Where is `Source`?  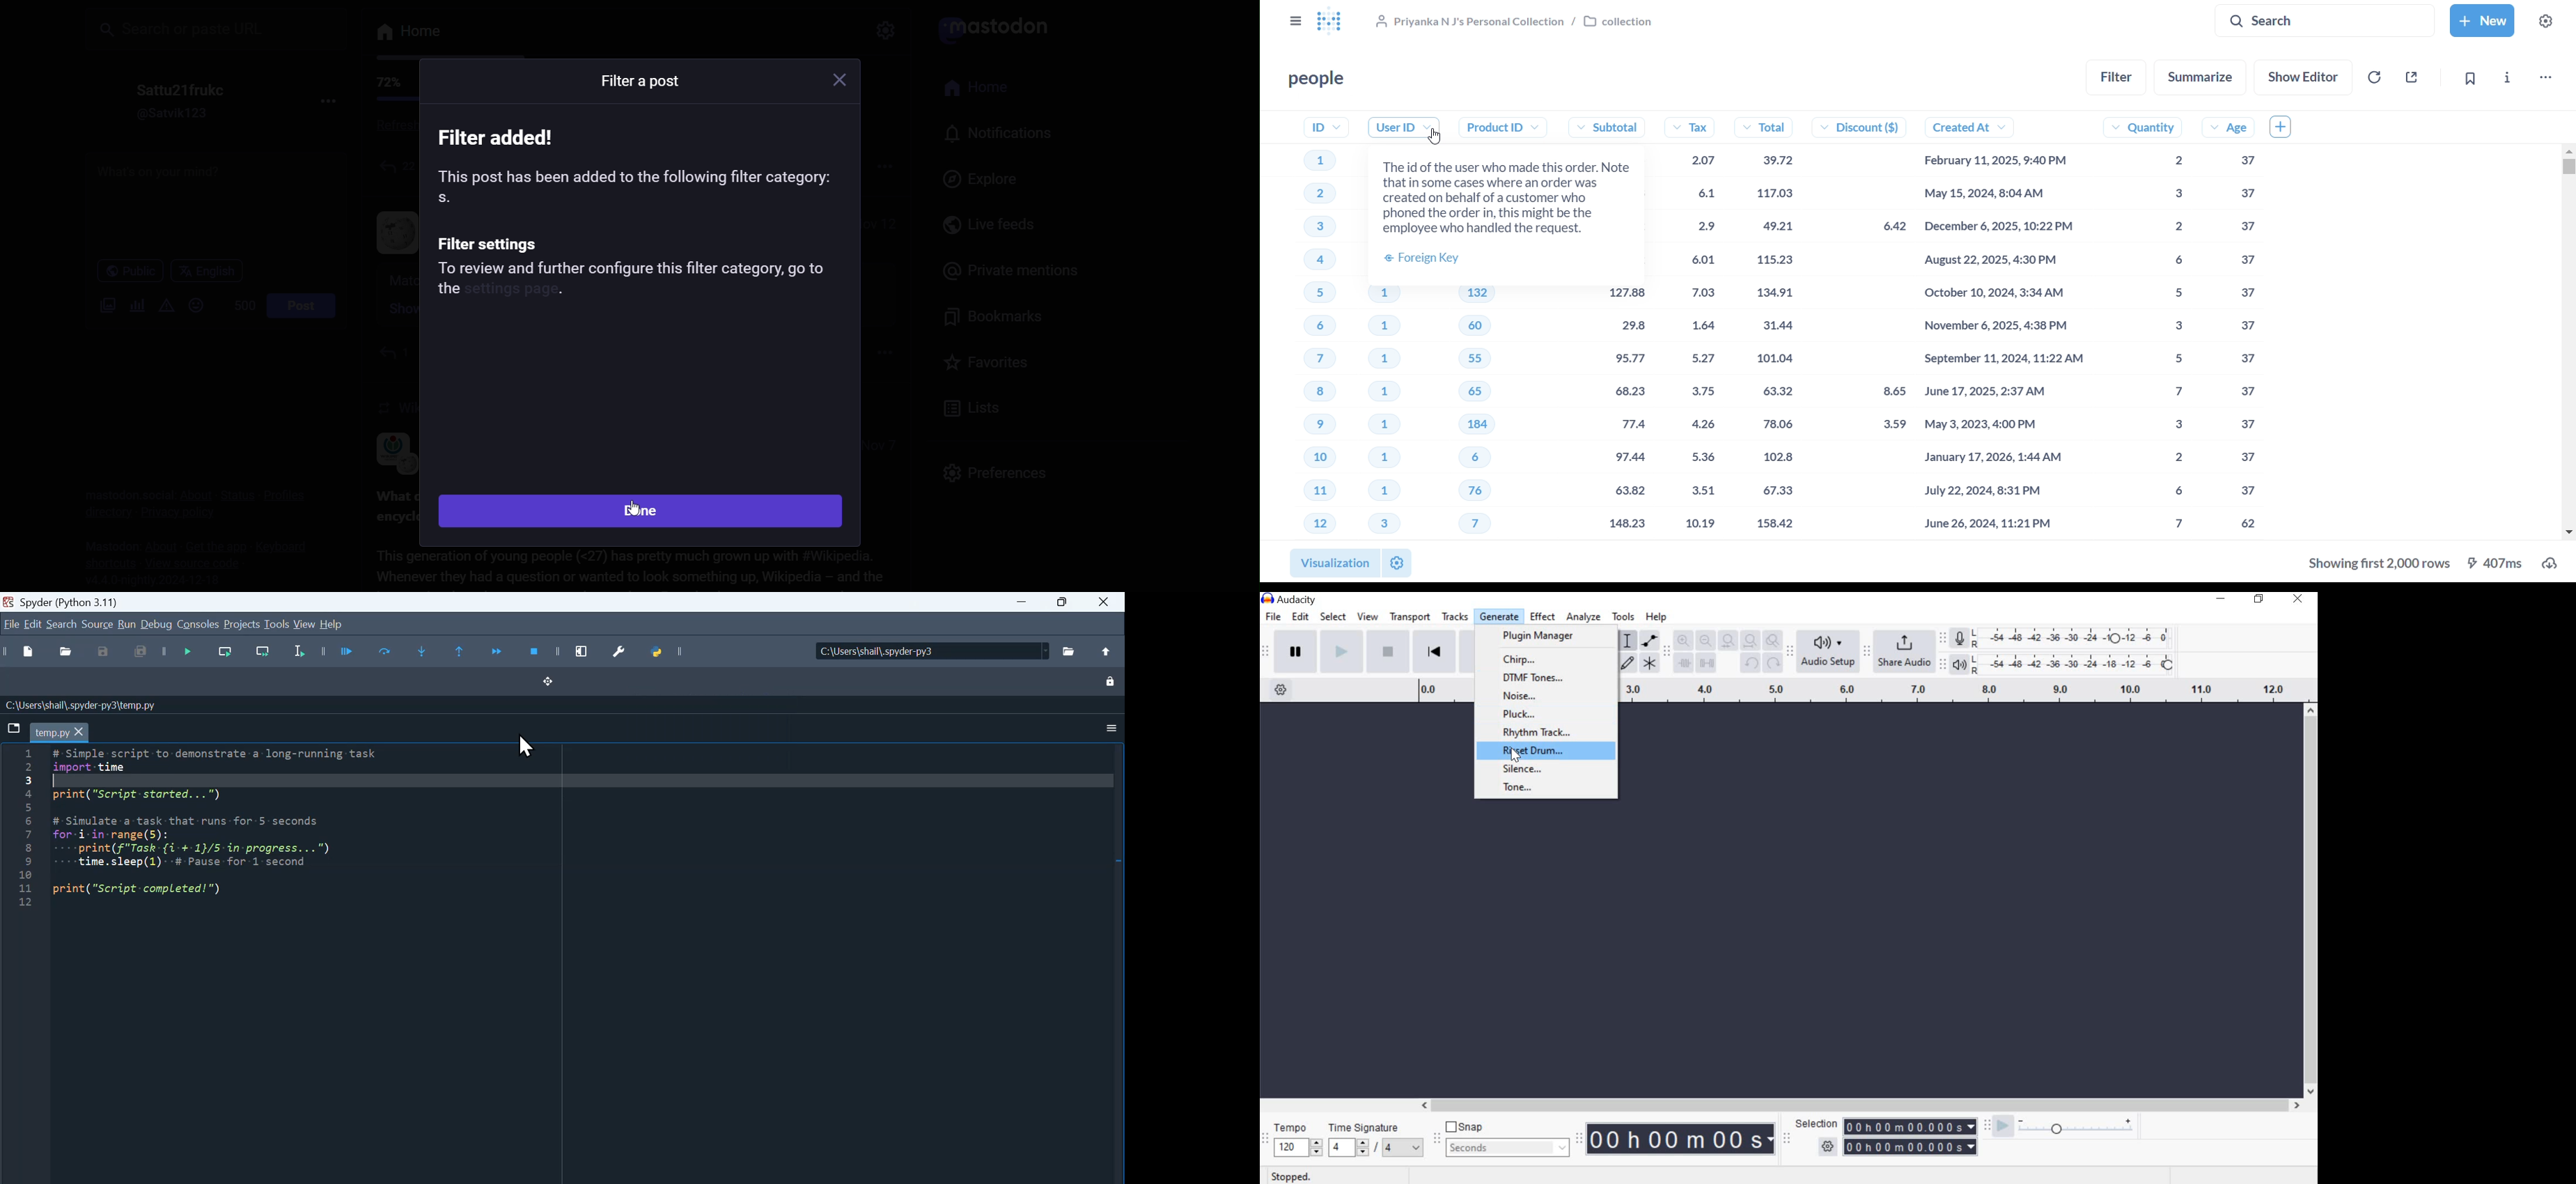 Source is located at coordinates (97, 625).